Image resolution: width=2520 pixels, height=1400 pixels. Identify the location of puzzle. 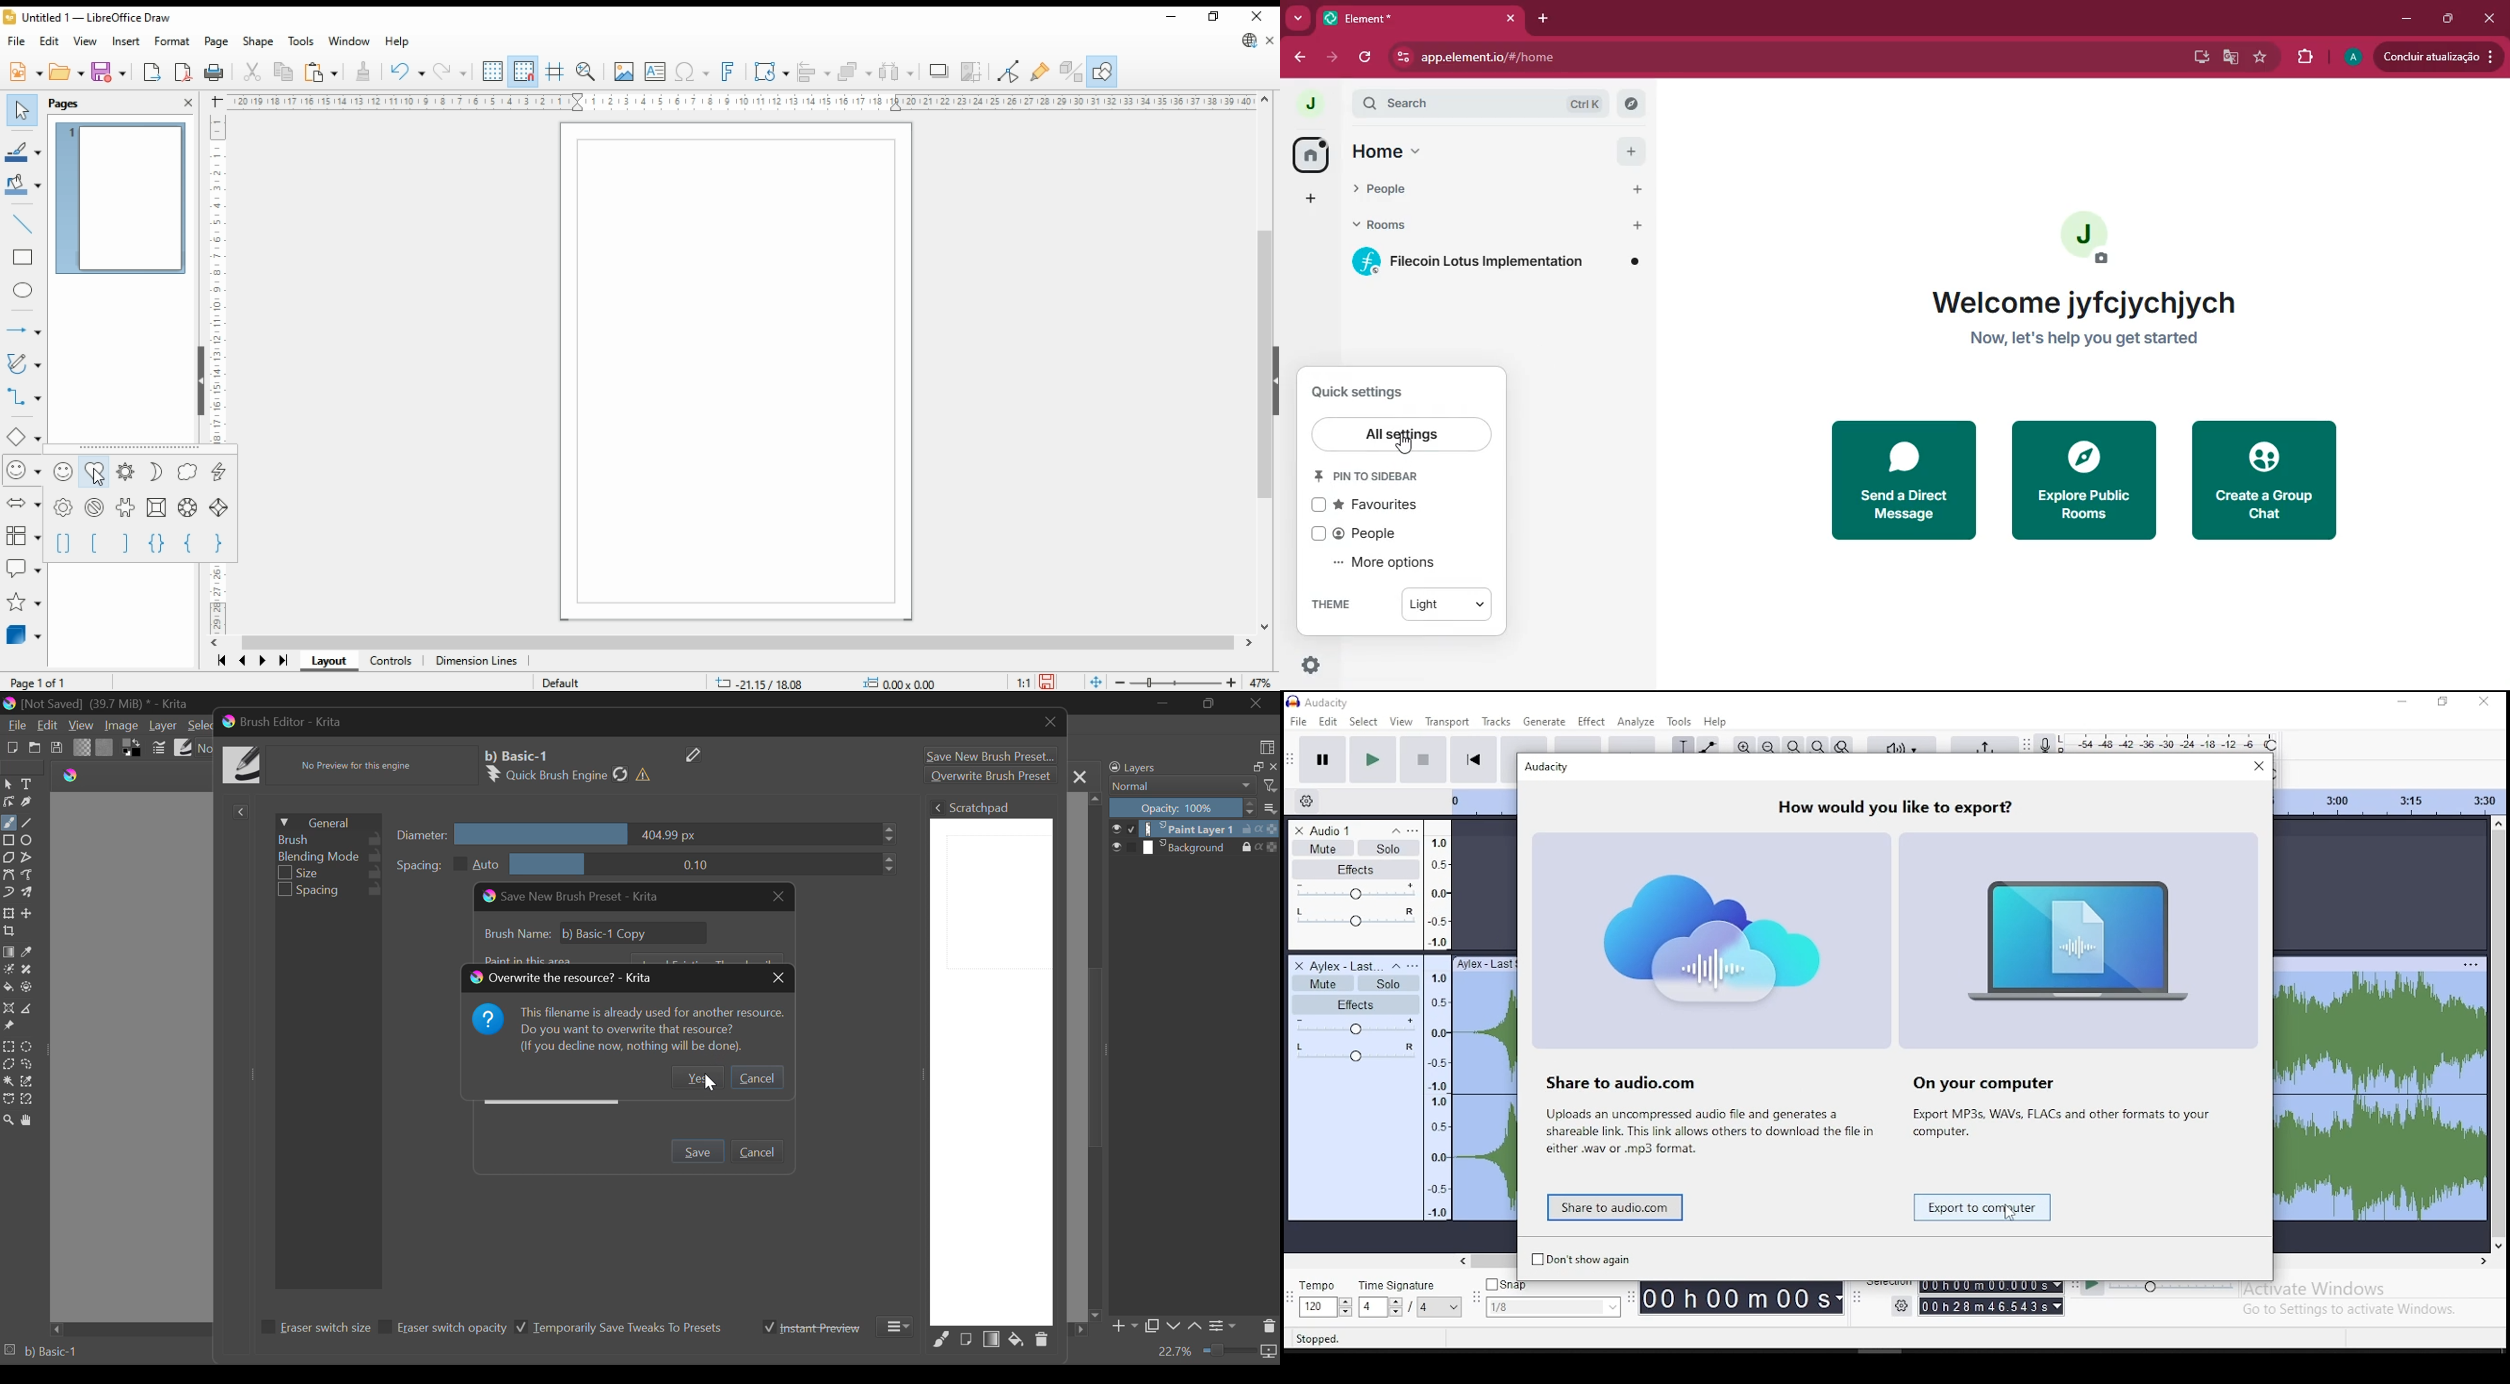
(126, 509).